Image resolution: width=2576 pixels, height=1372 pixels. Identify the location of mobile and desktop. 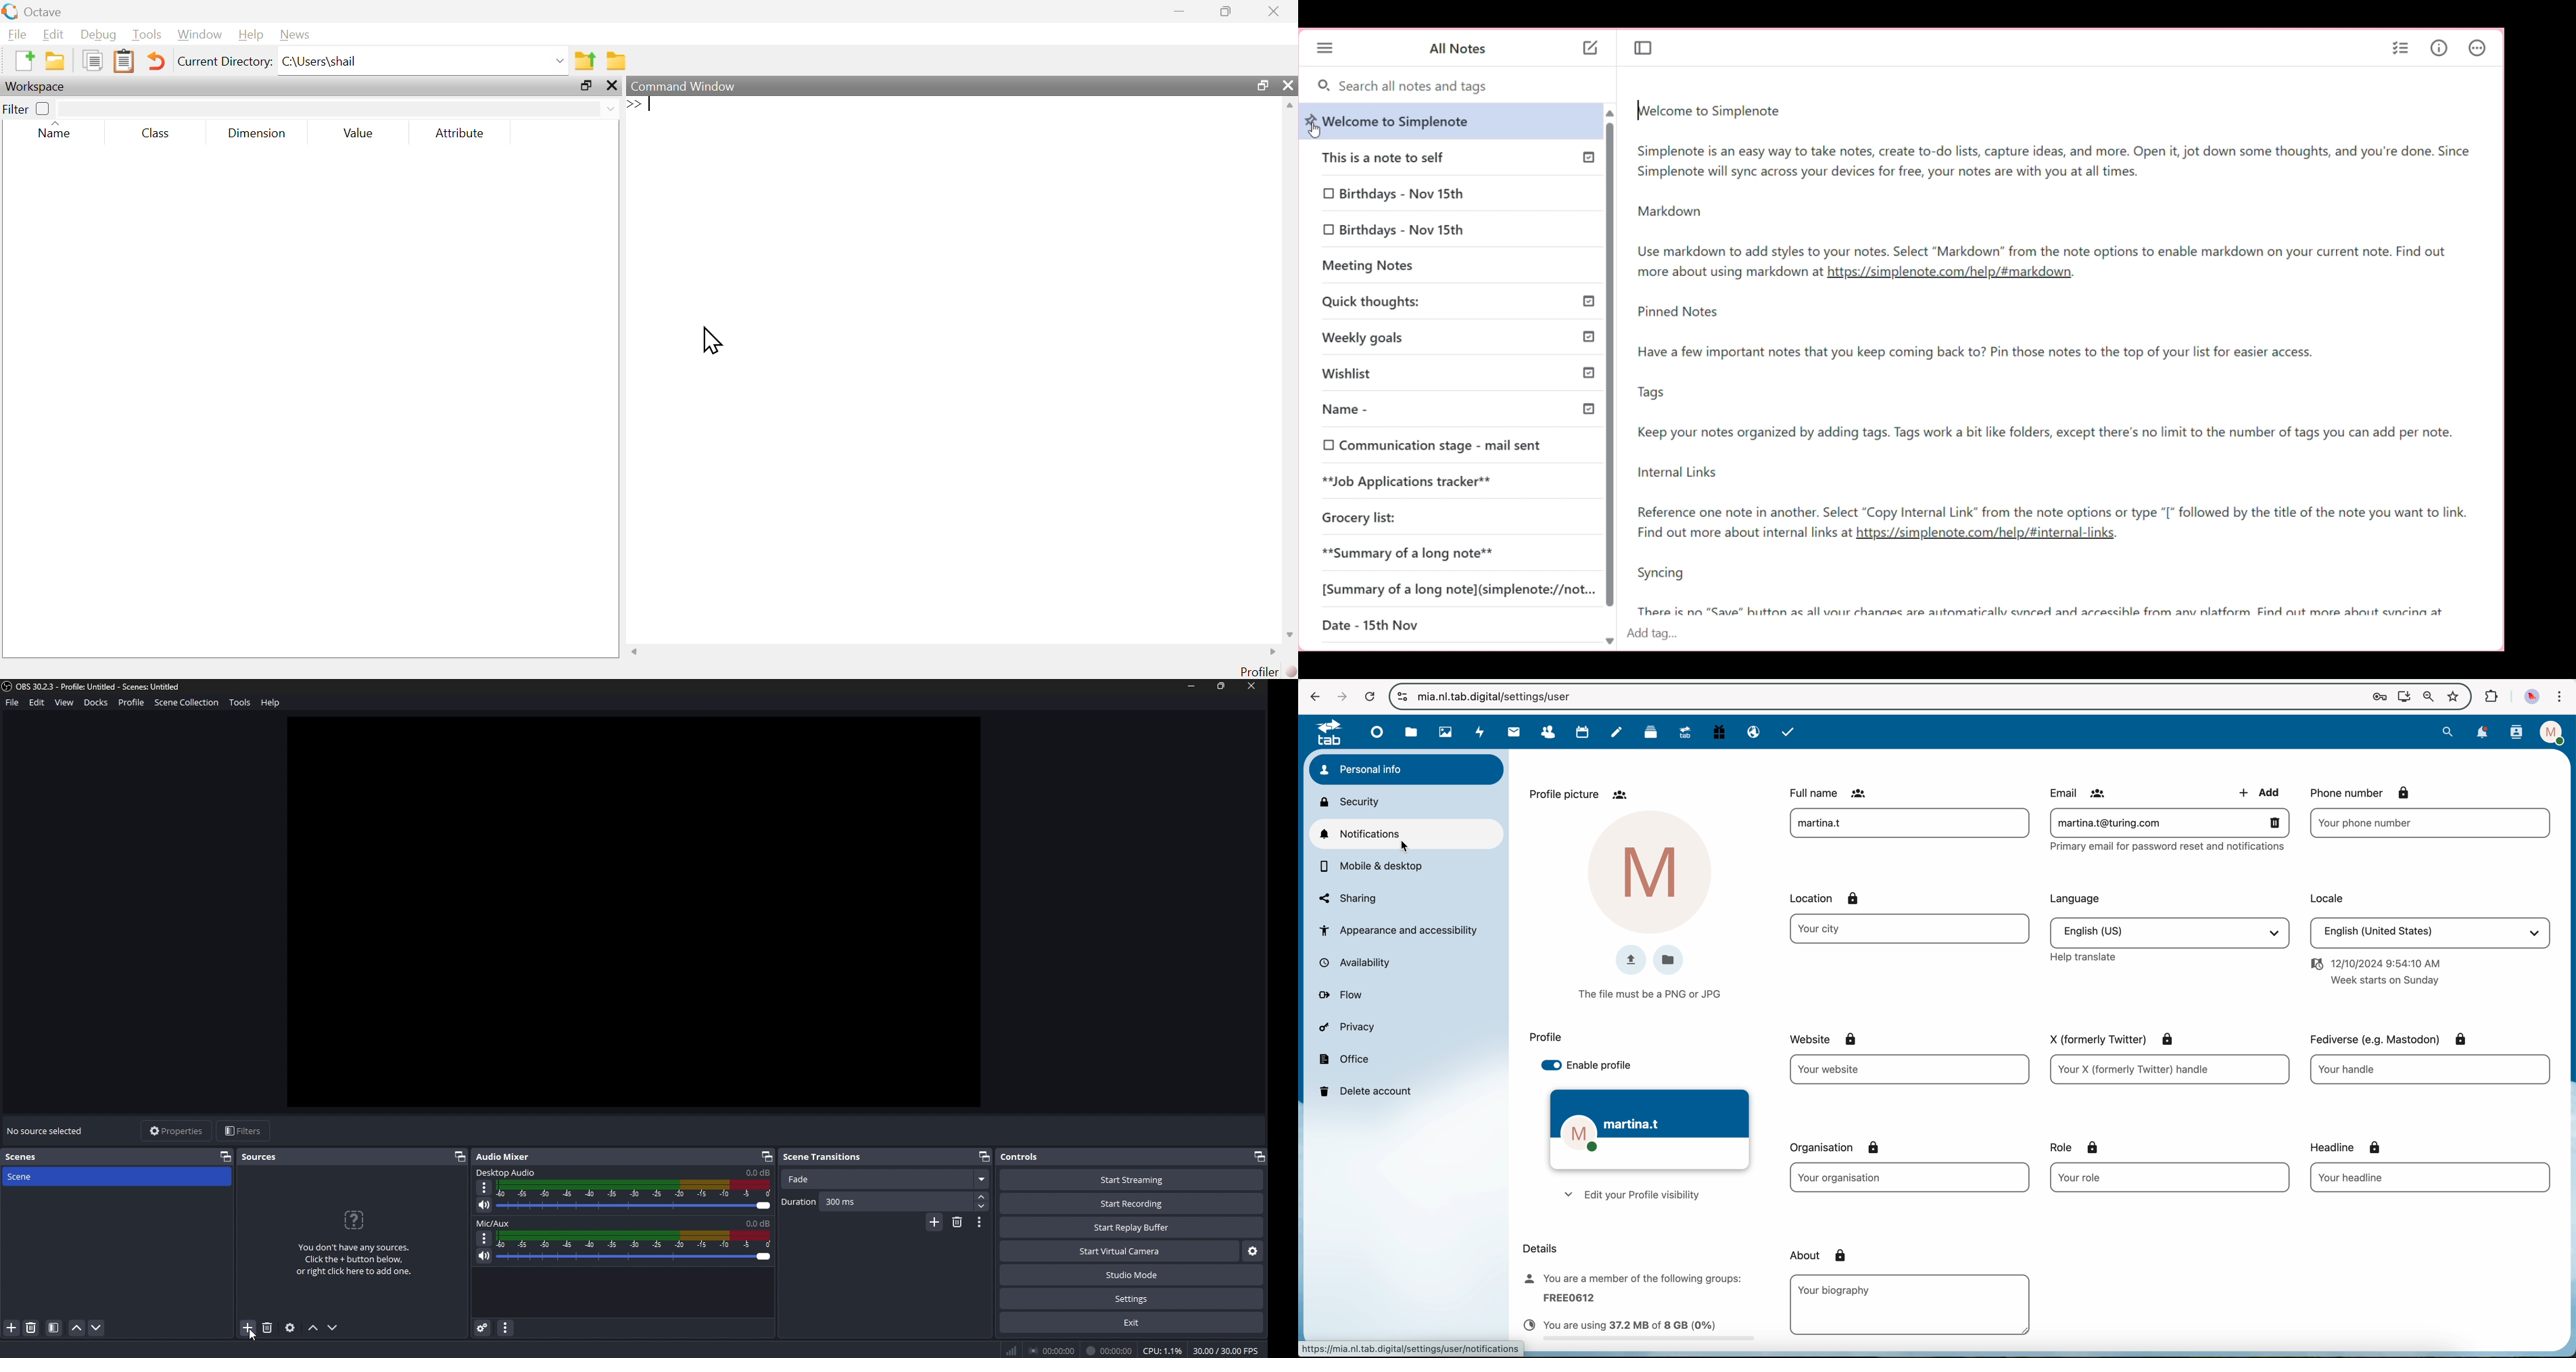
(1373, 868).